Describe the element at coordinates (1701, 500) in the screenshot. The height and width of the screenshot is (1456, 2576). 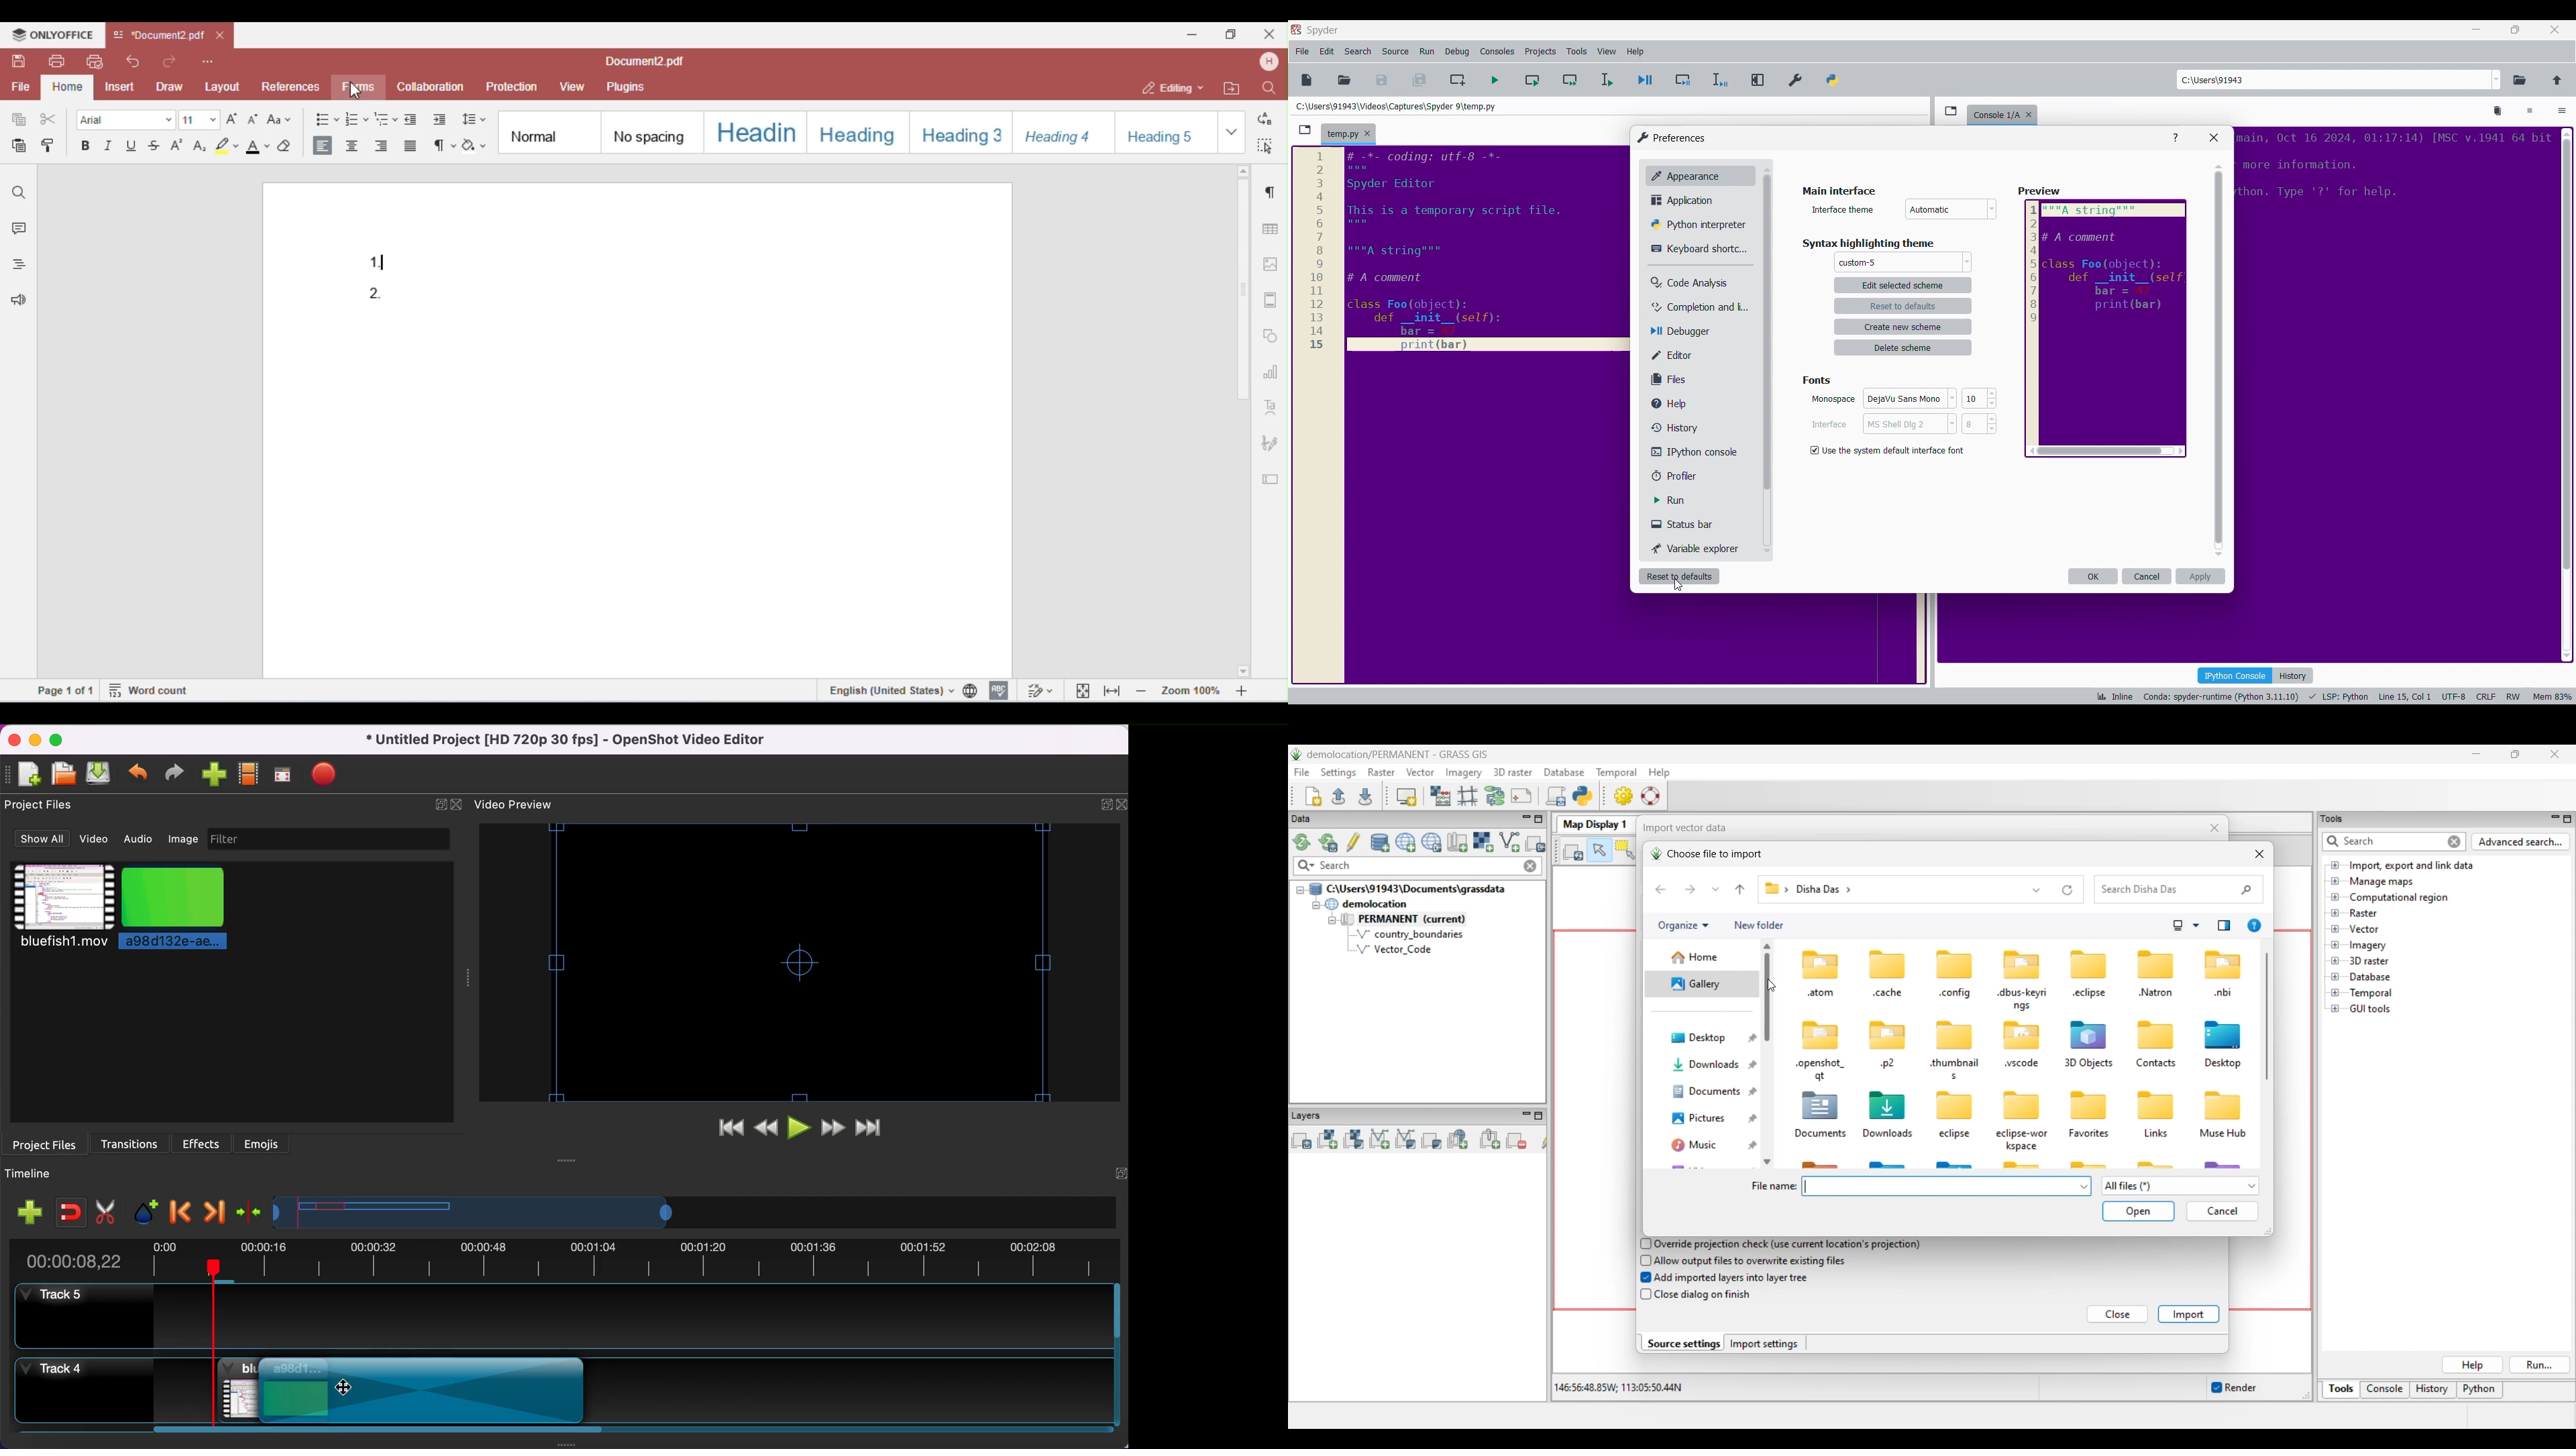
I see `Run` at that location.